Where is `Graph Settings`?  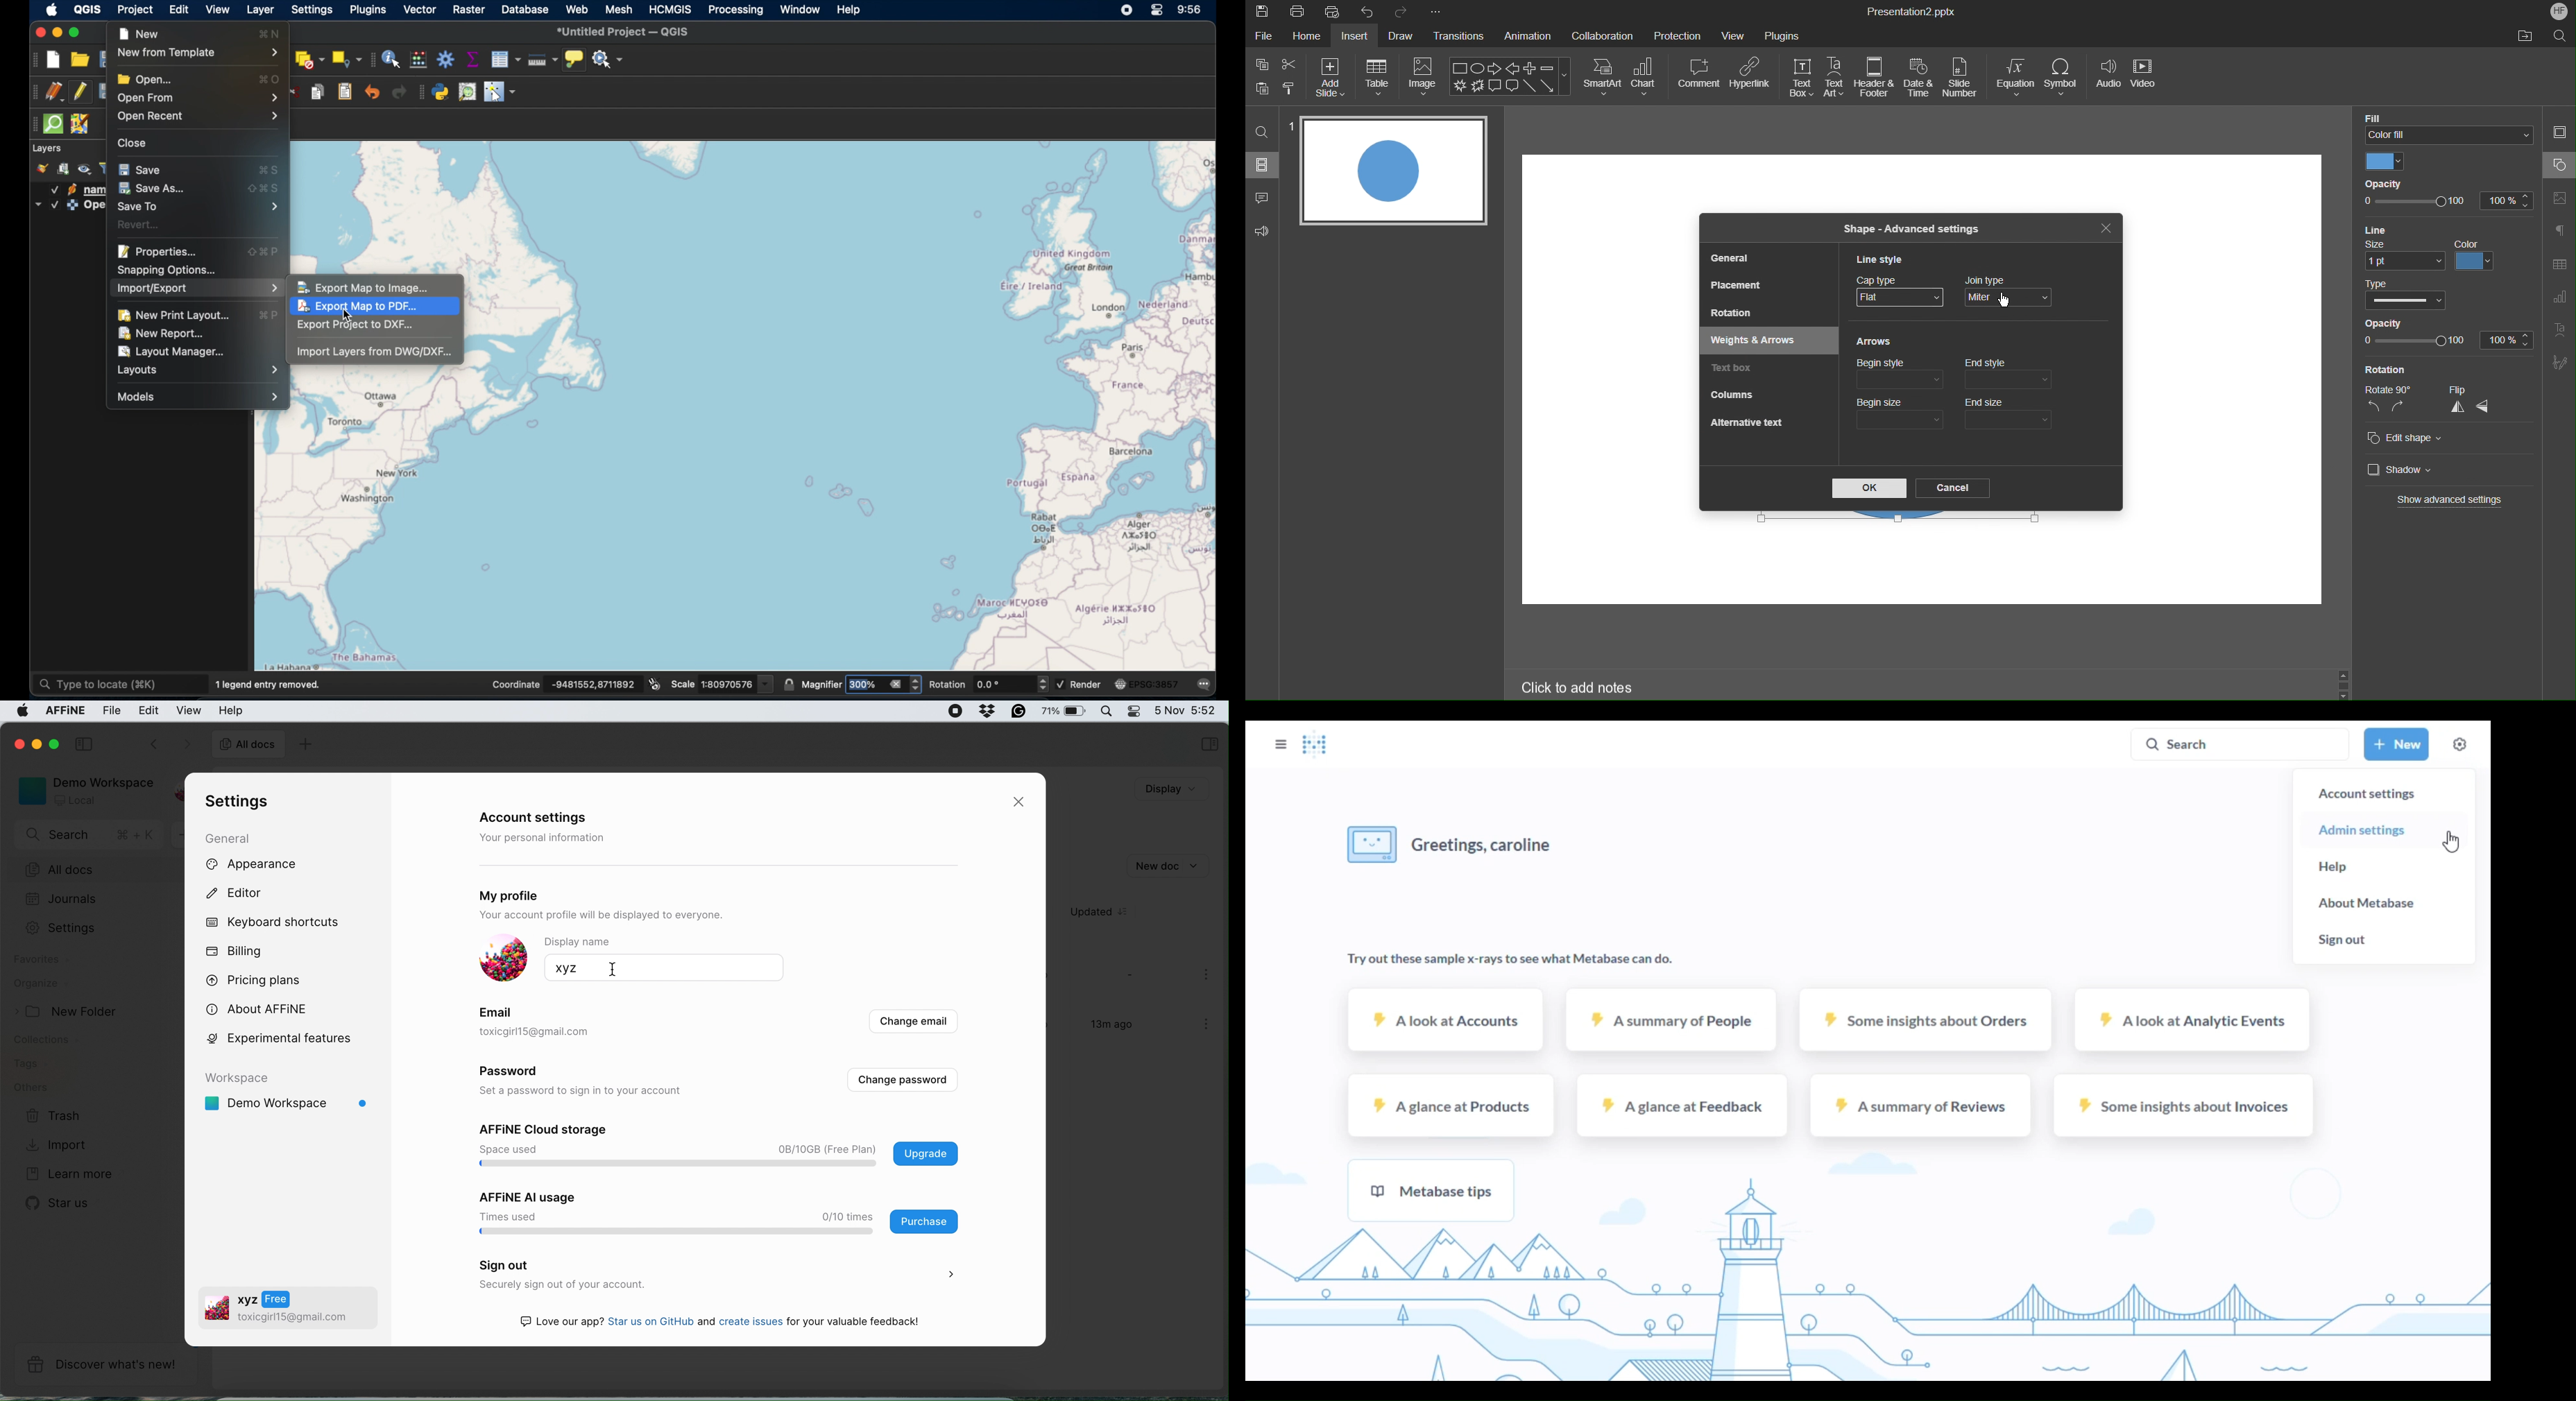
Graph Settings is located at coordinates (2557, 300).